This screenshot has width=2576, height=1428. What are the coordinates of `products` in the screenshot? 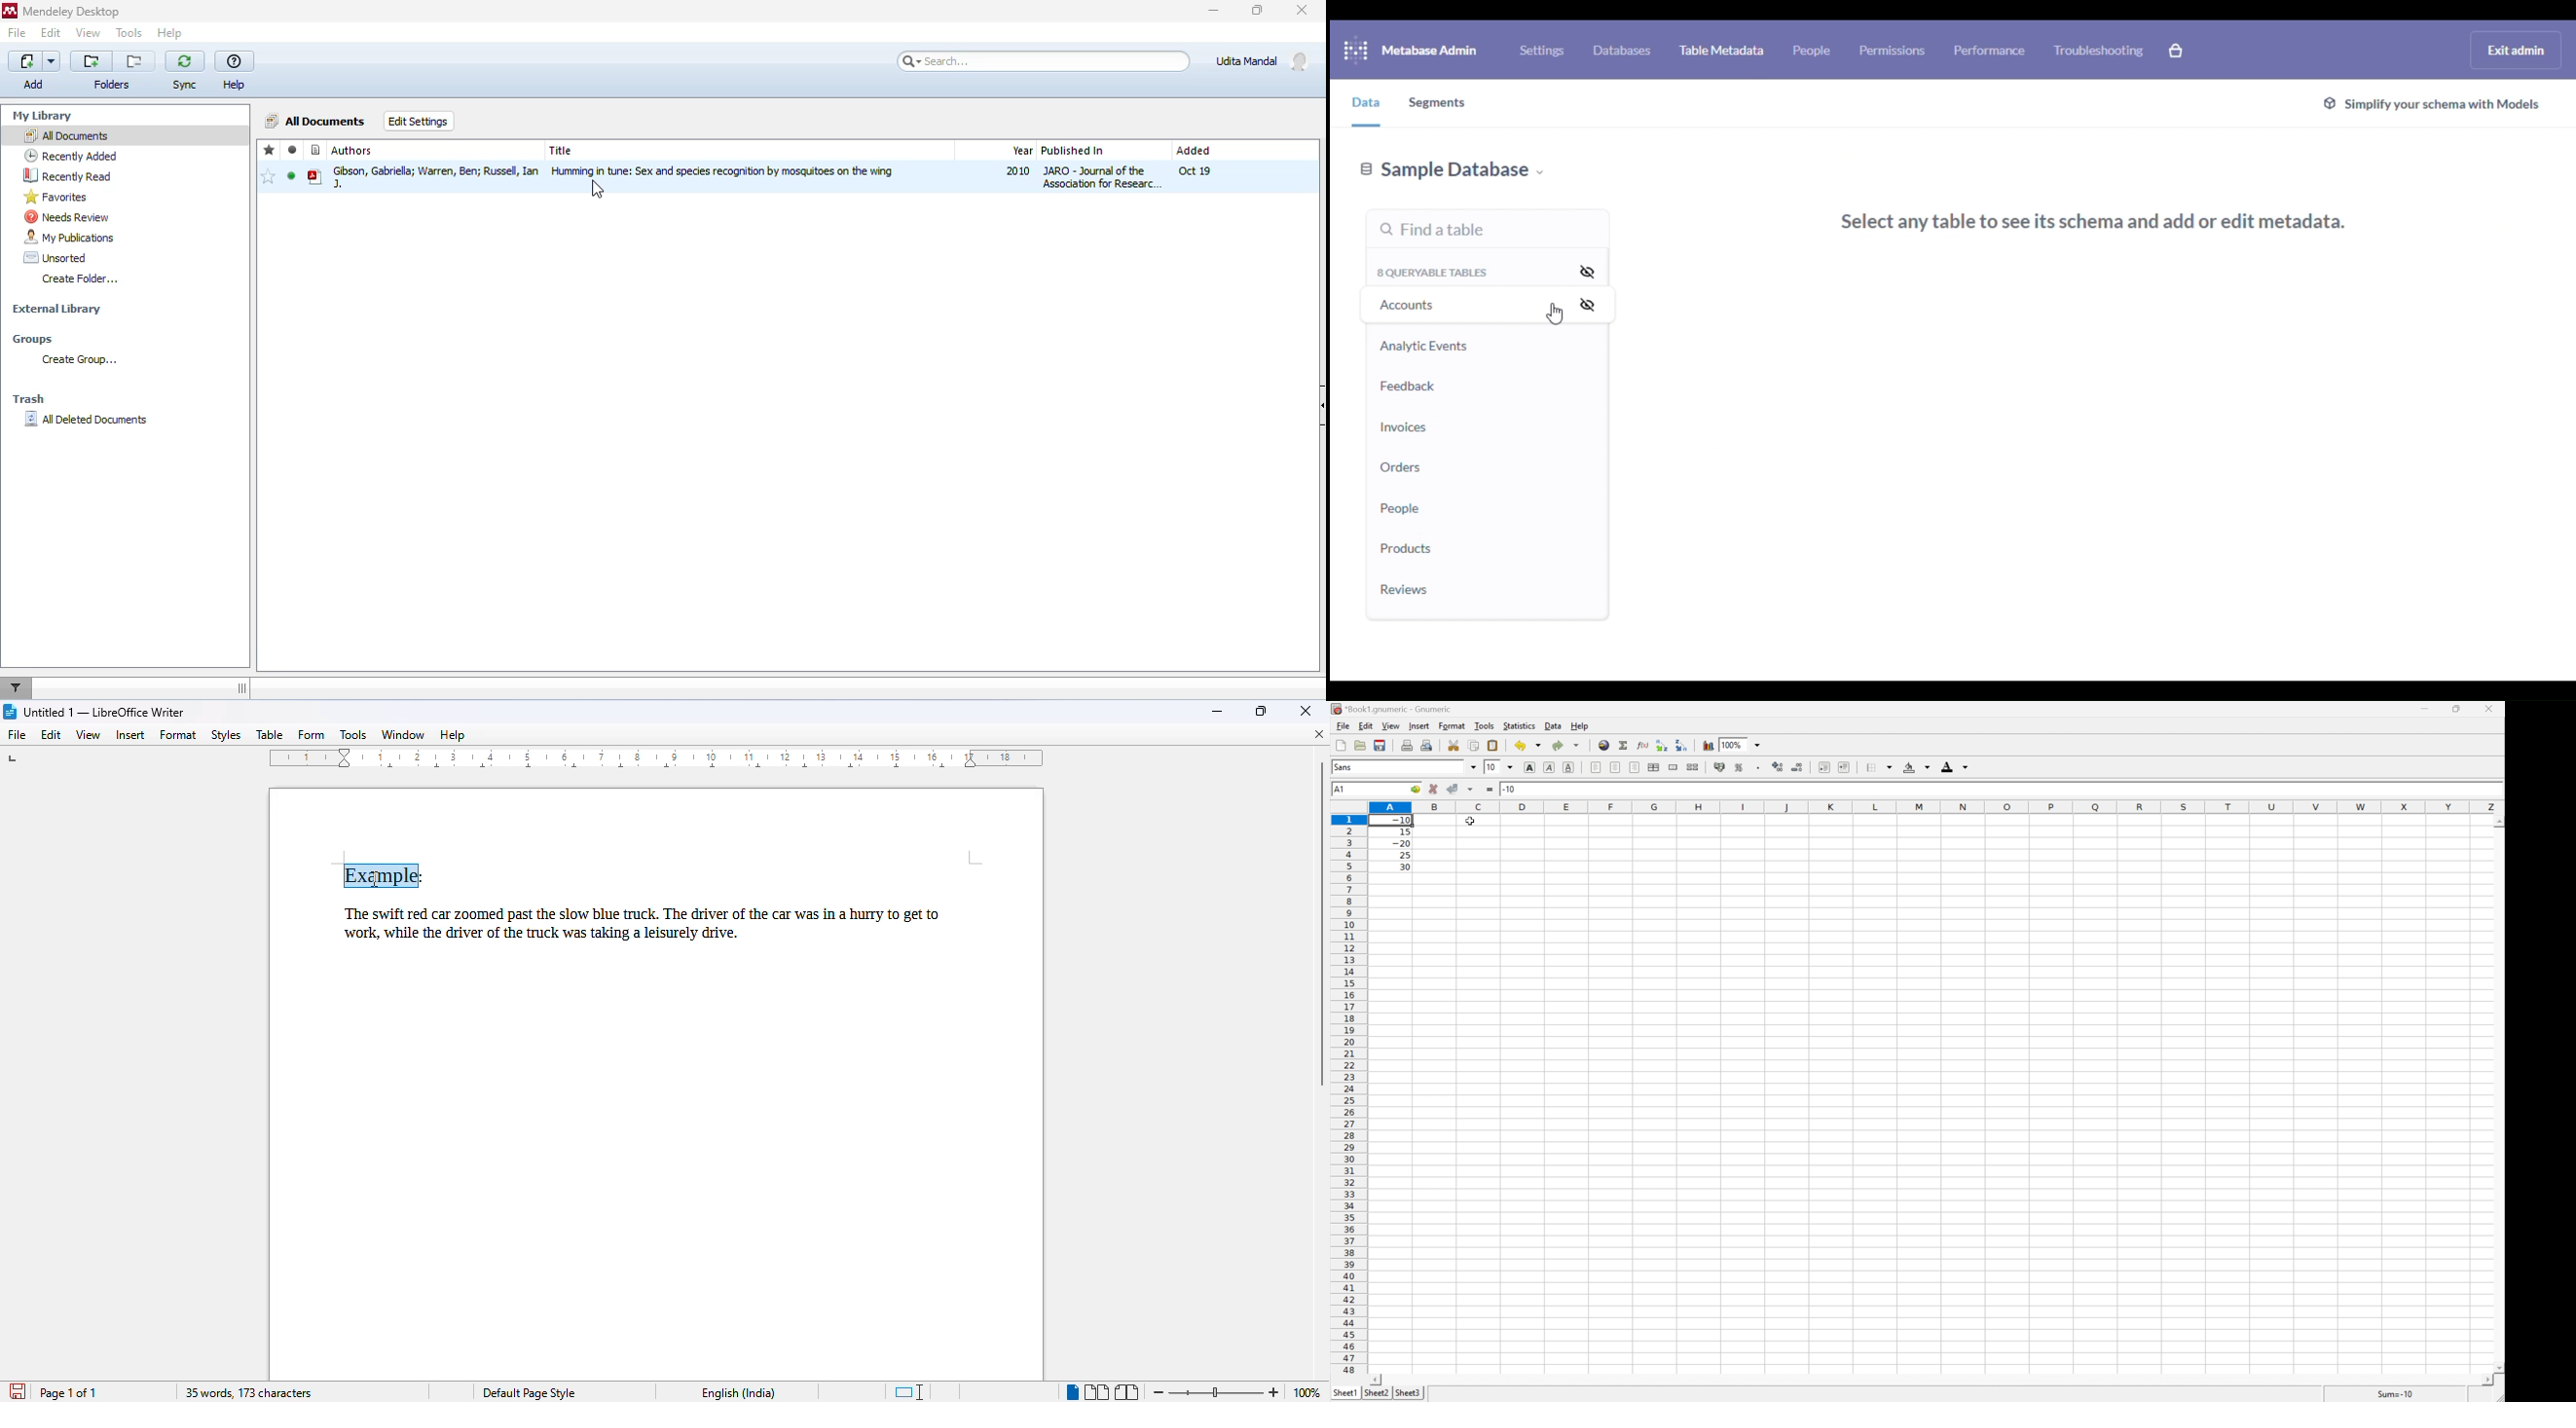 It's located at (1408, 548).